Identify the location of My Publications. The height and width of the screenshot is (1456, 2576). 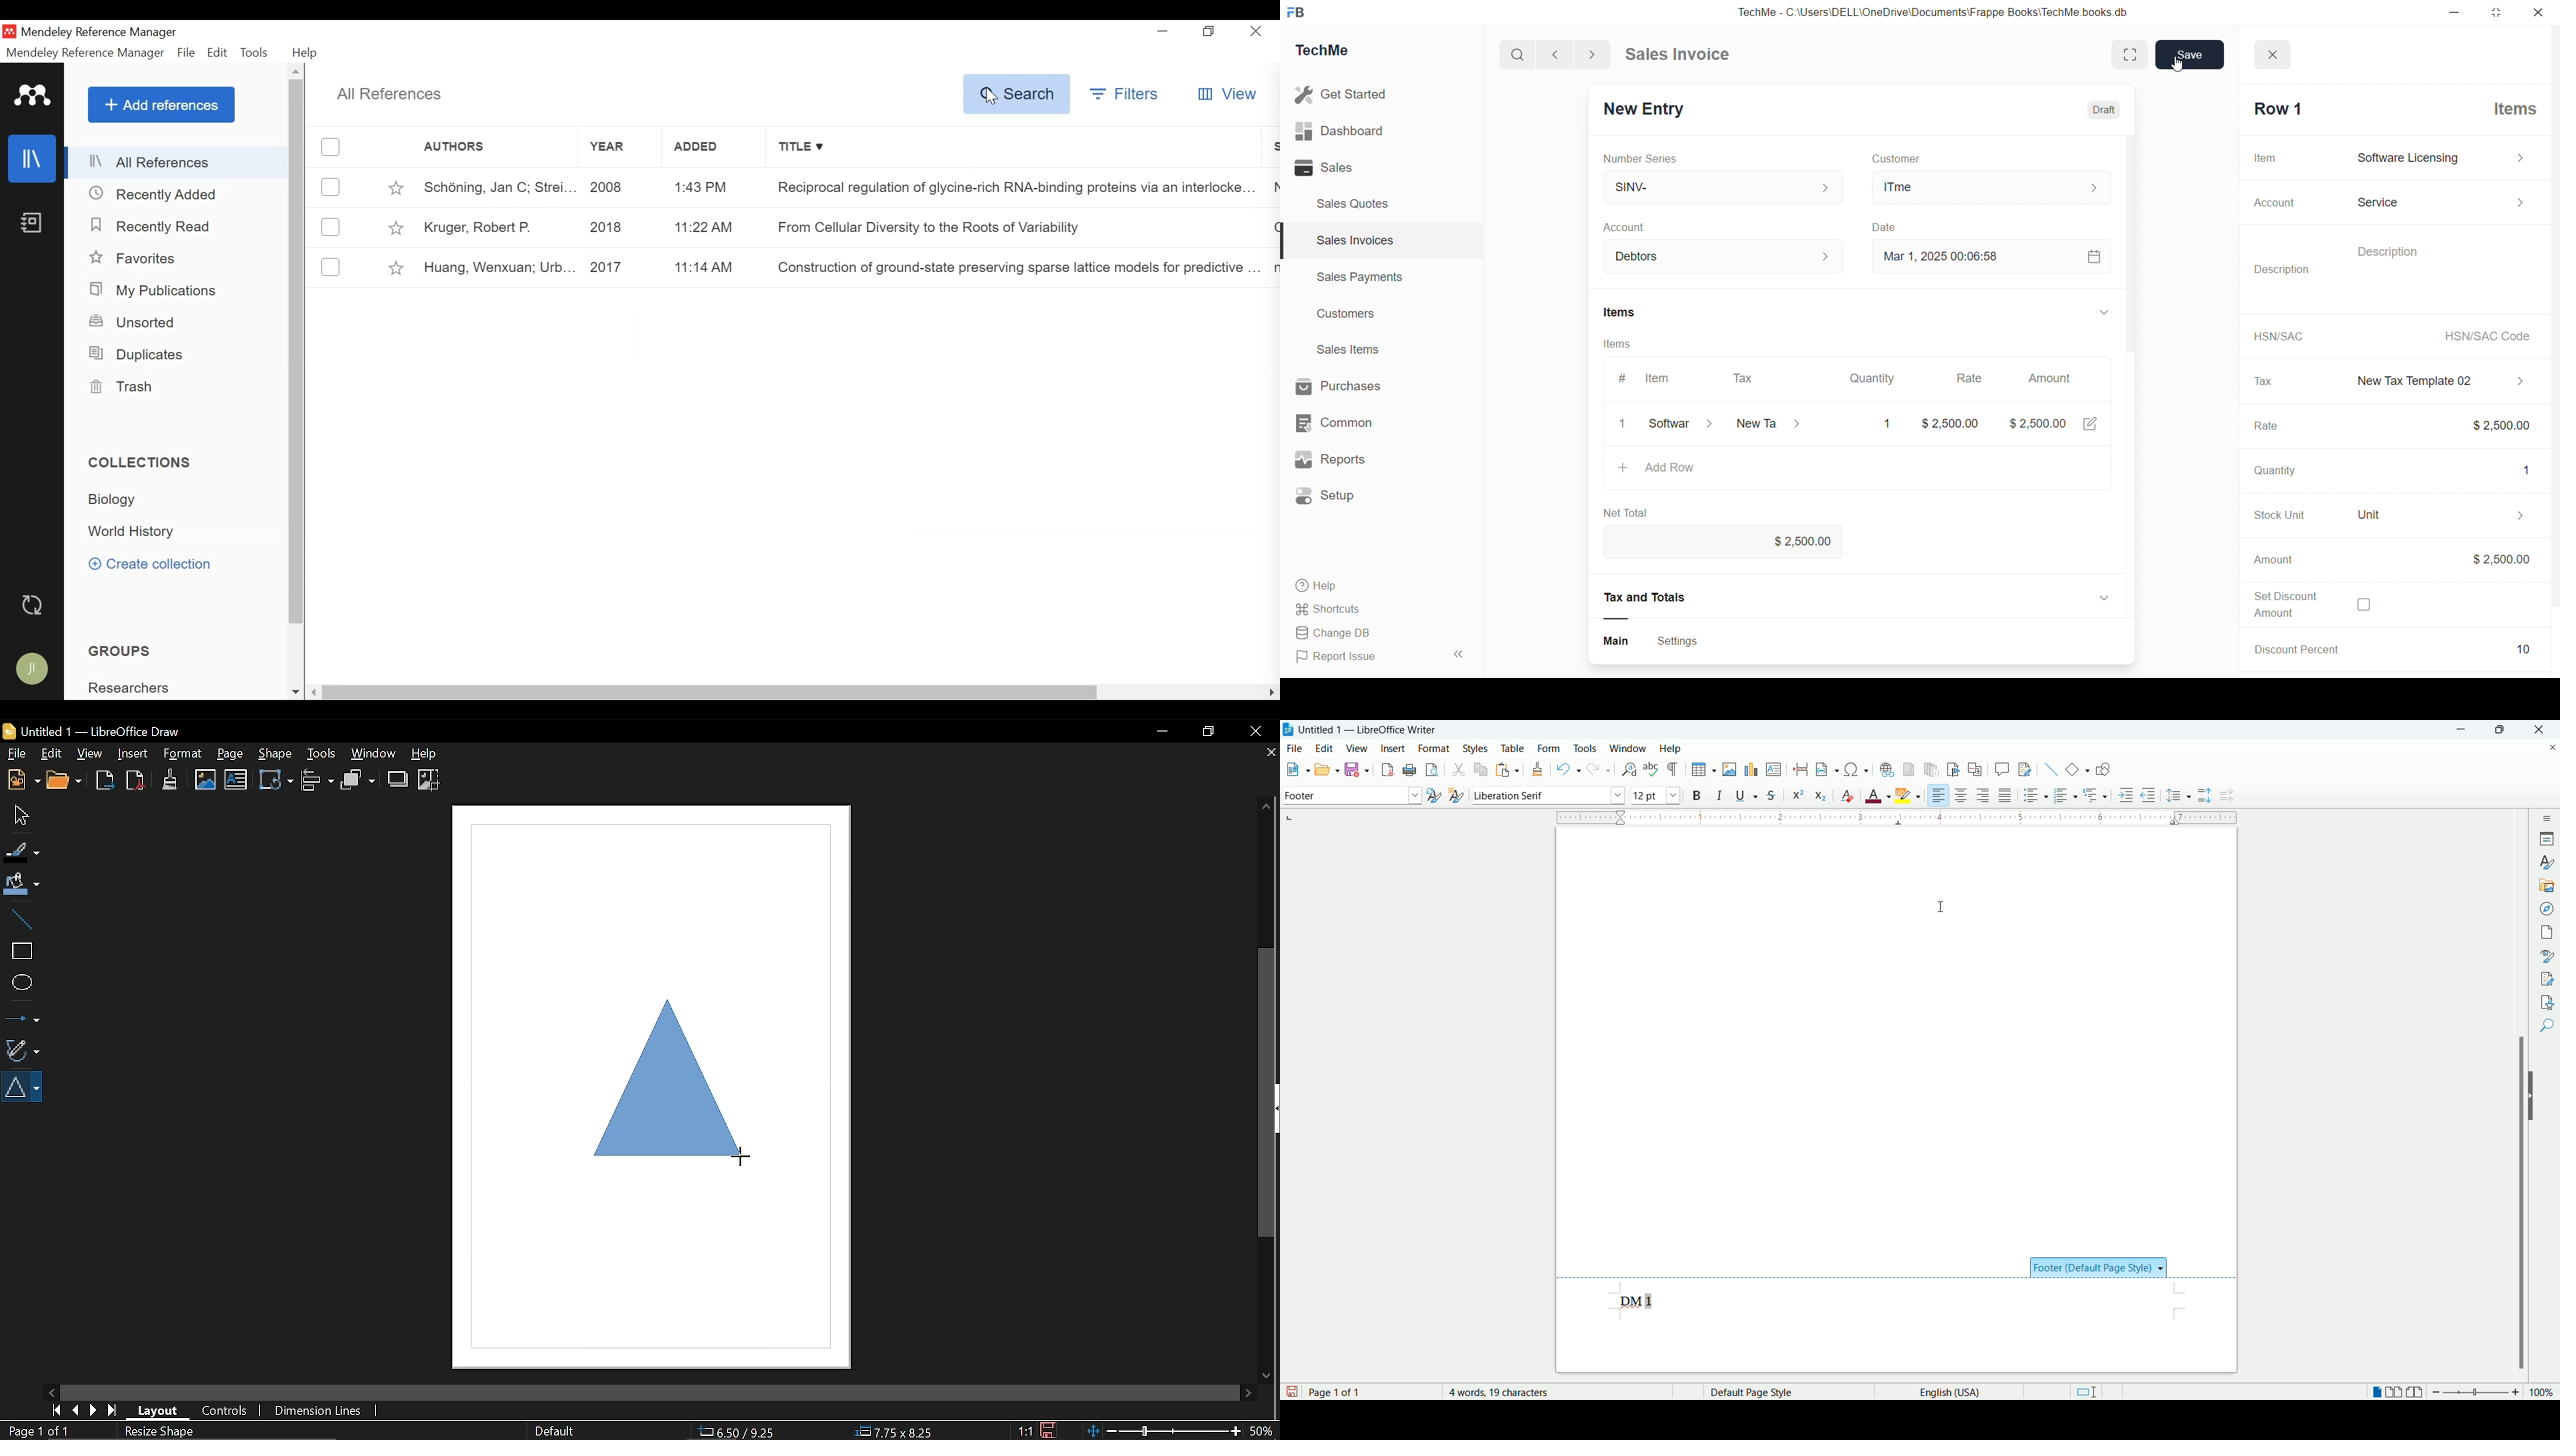
(155, 291).